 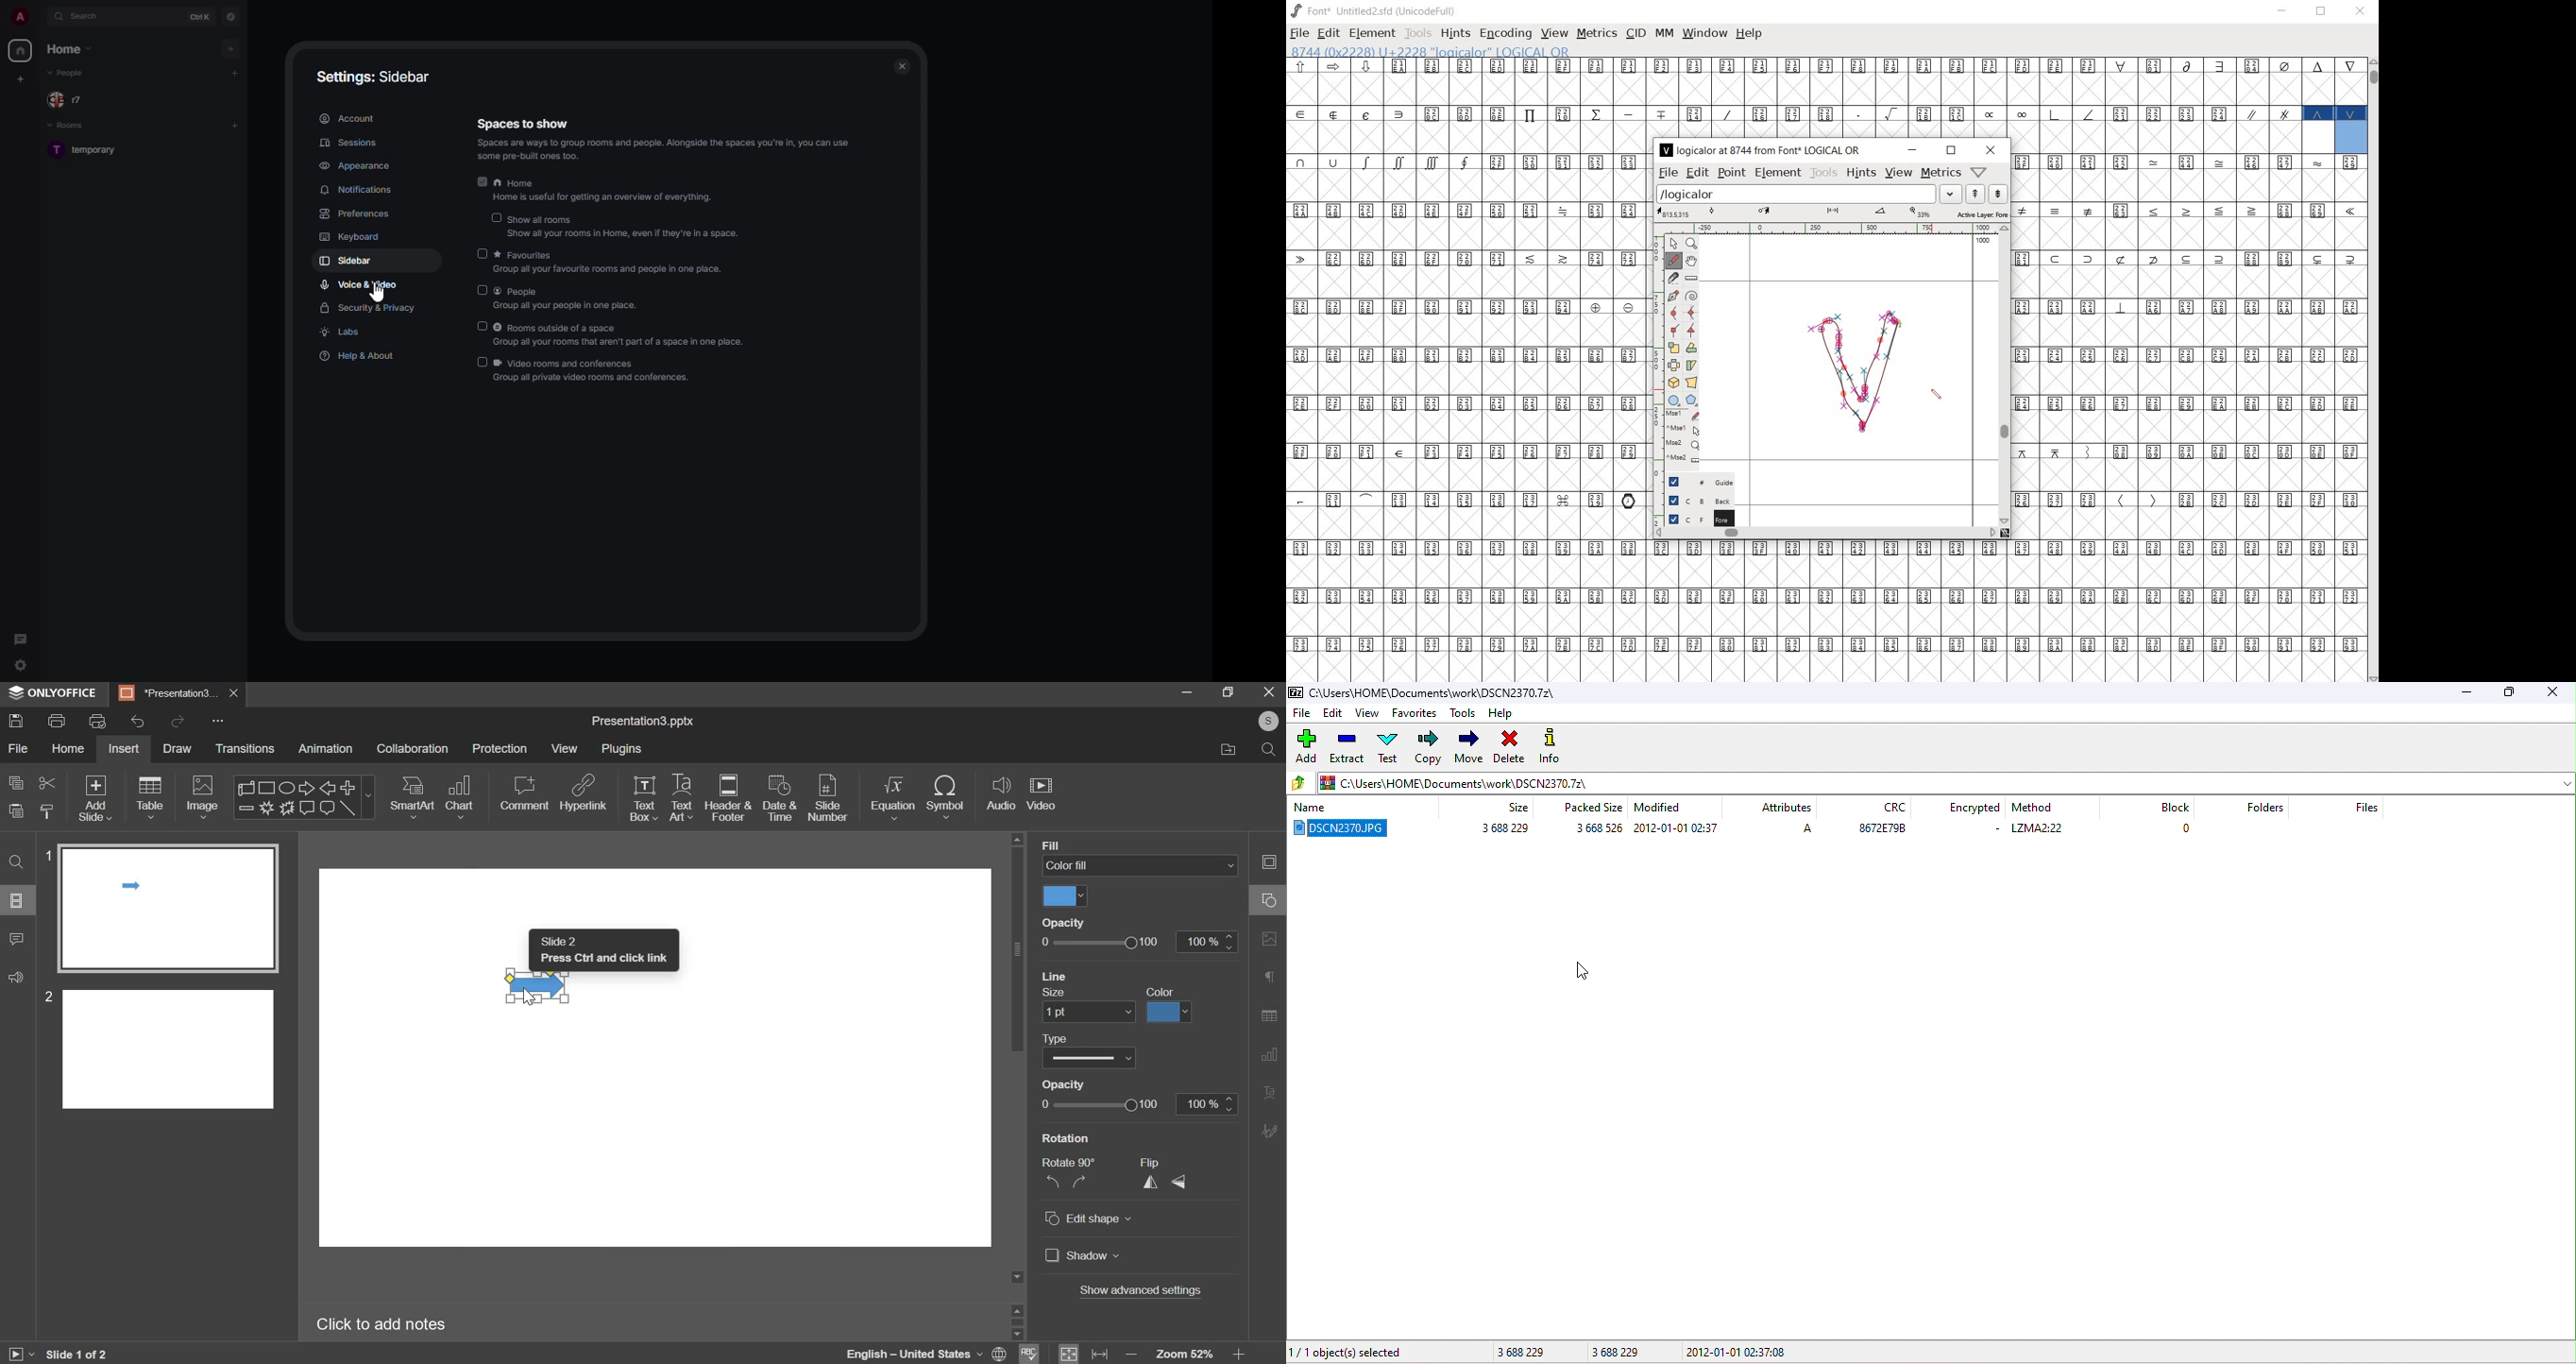 What do you see at coordinates (1069, 1162) in the screenshot?
I see `rotate 90` at bounding box center [1069, 1162].